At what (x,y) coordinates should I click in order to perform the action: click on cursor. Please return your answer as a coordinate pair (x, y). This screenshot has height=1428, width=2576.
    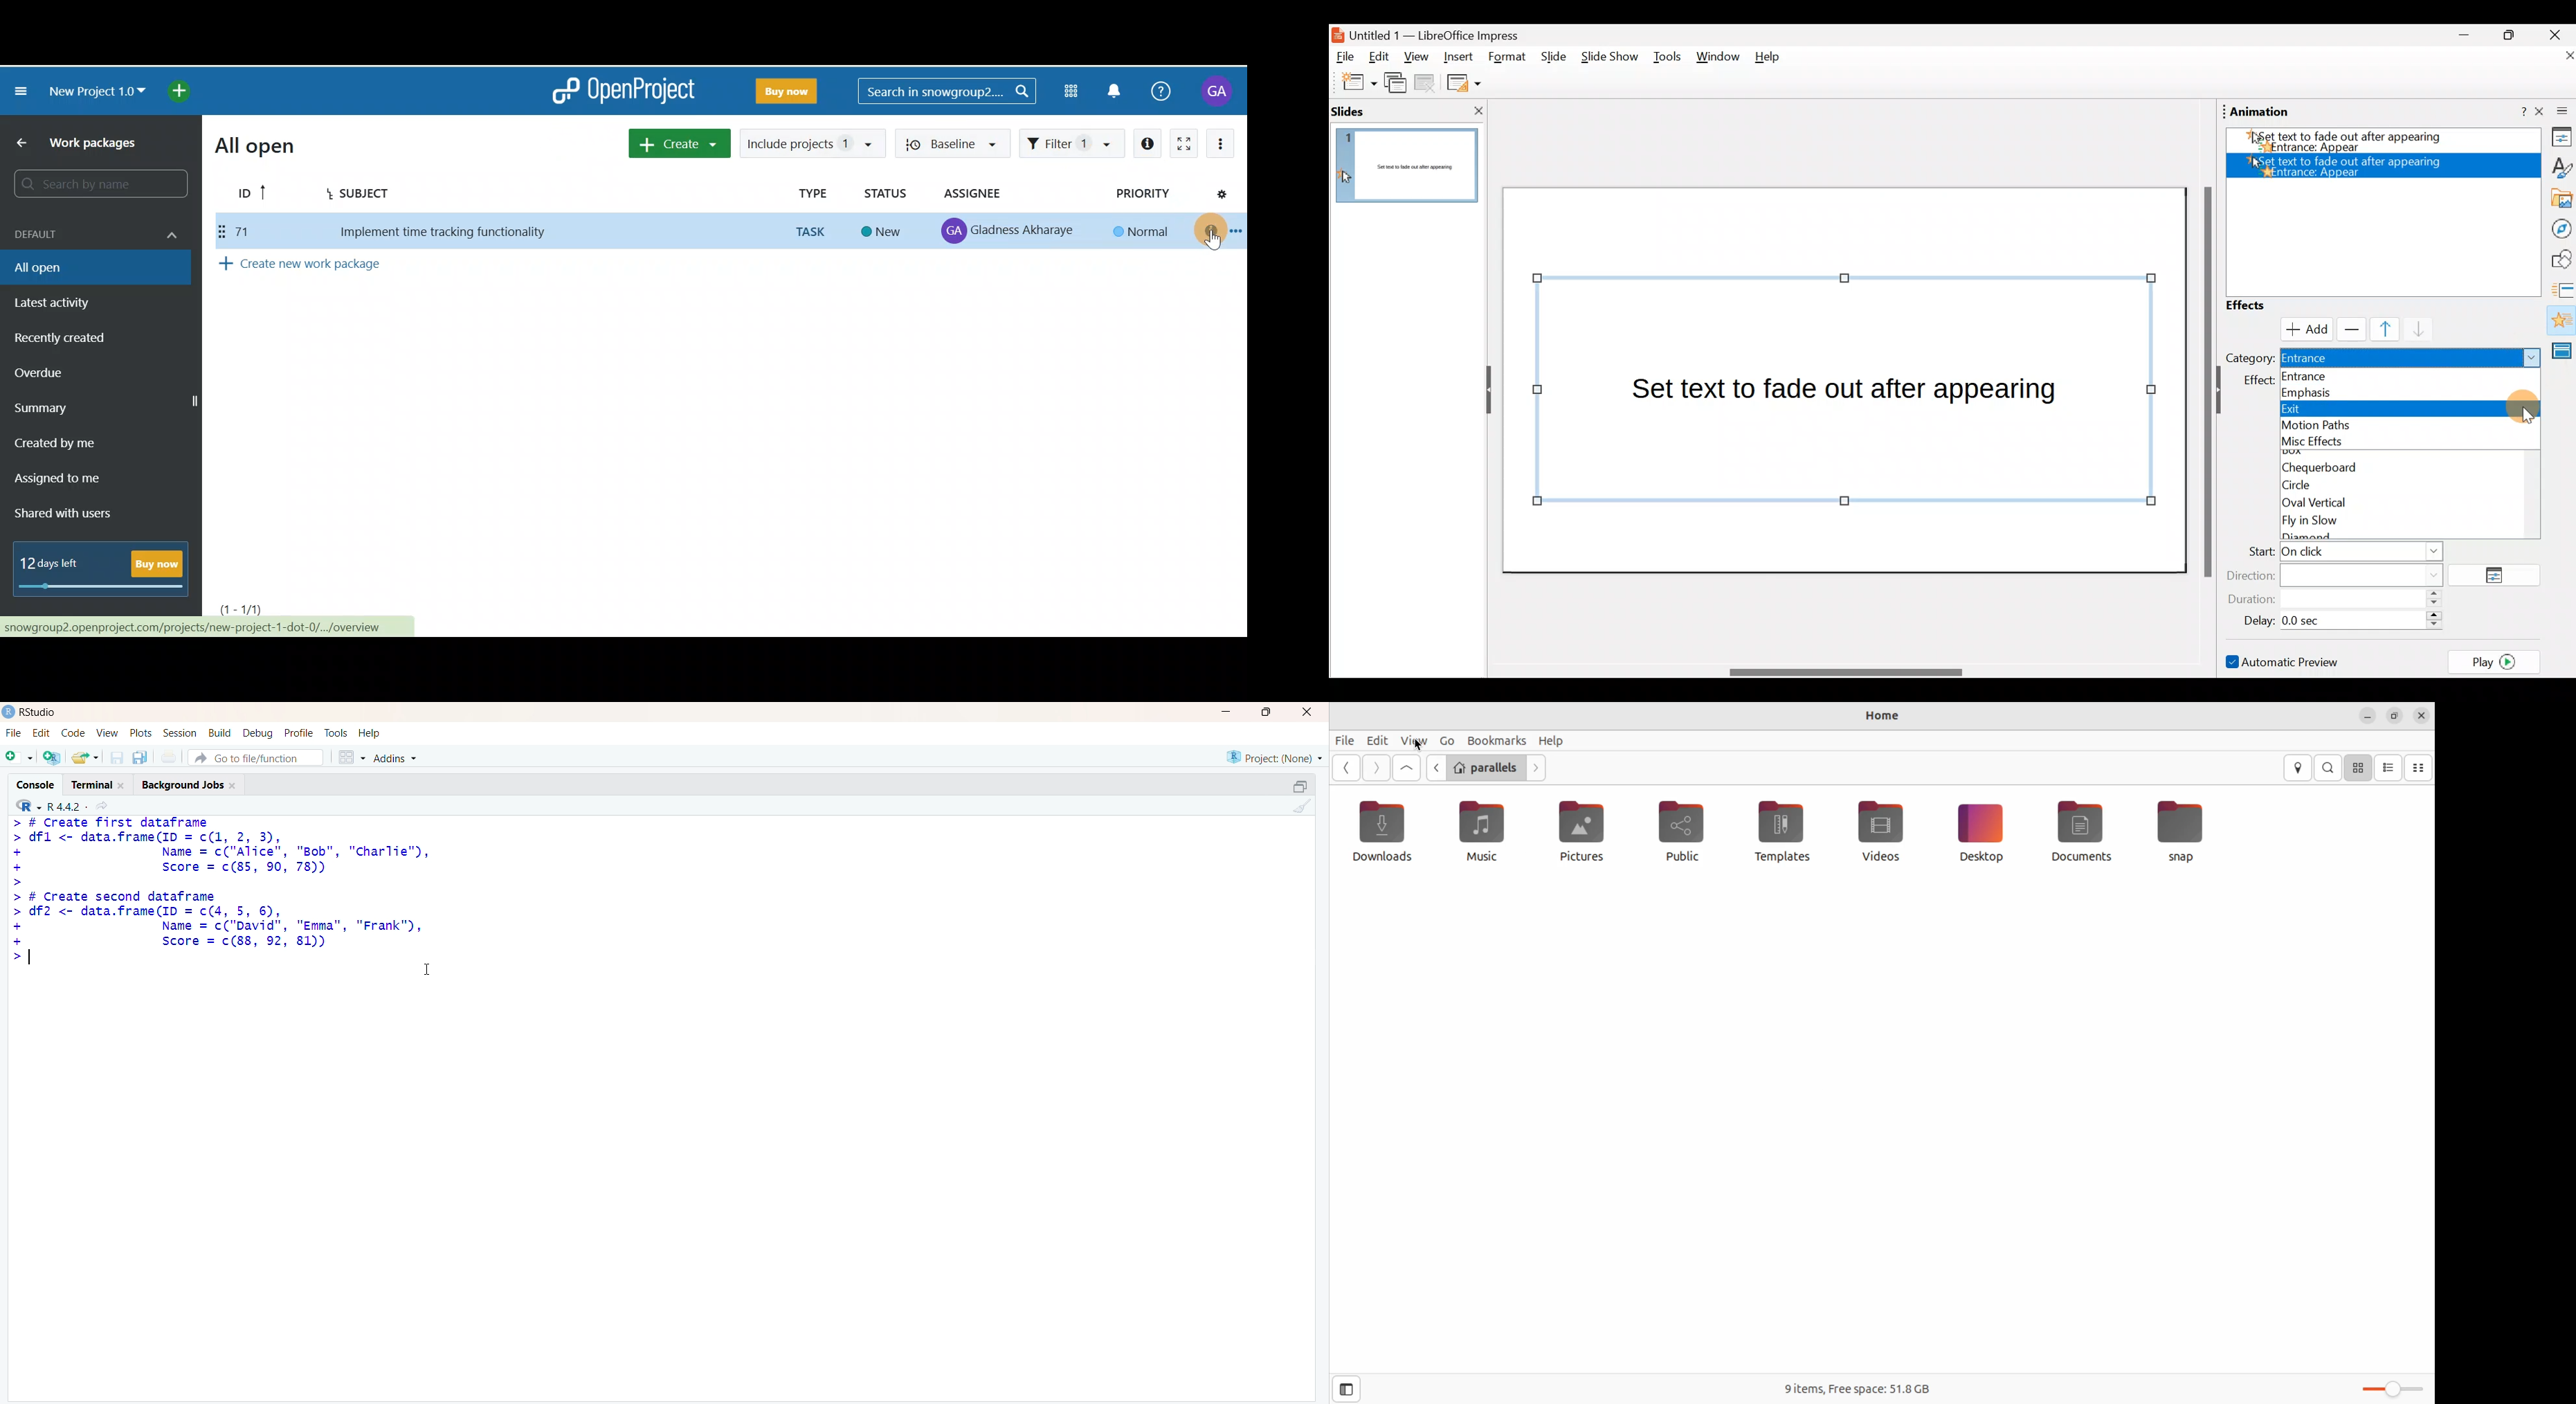
    Looking at the image, I should click on (1211, 242).